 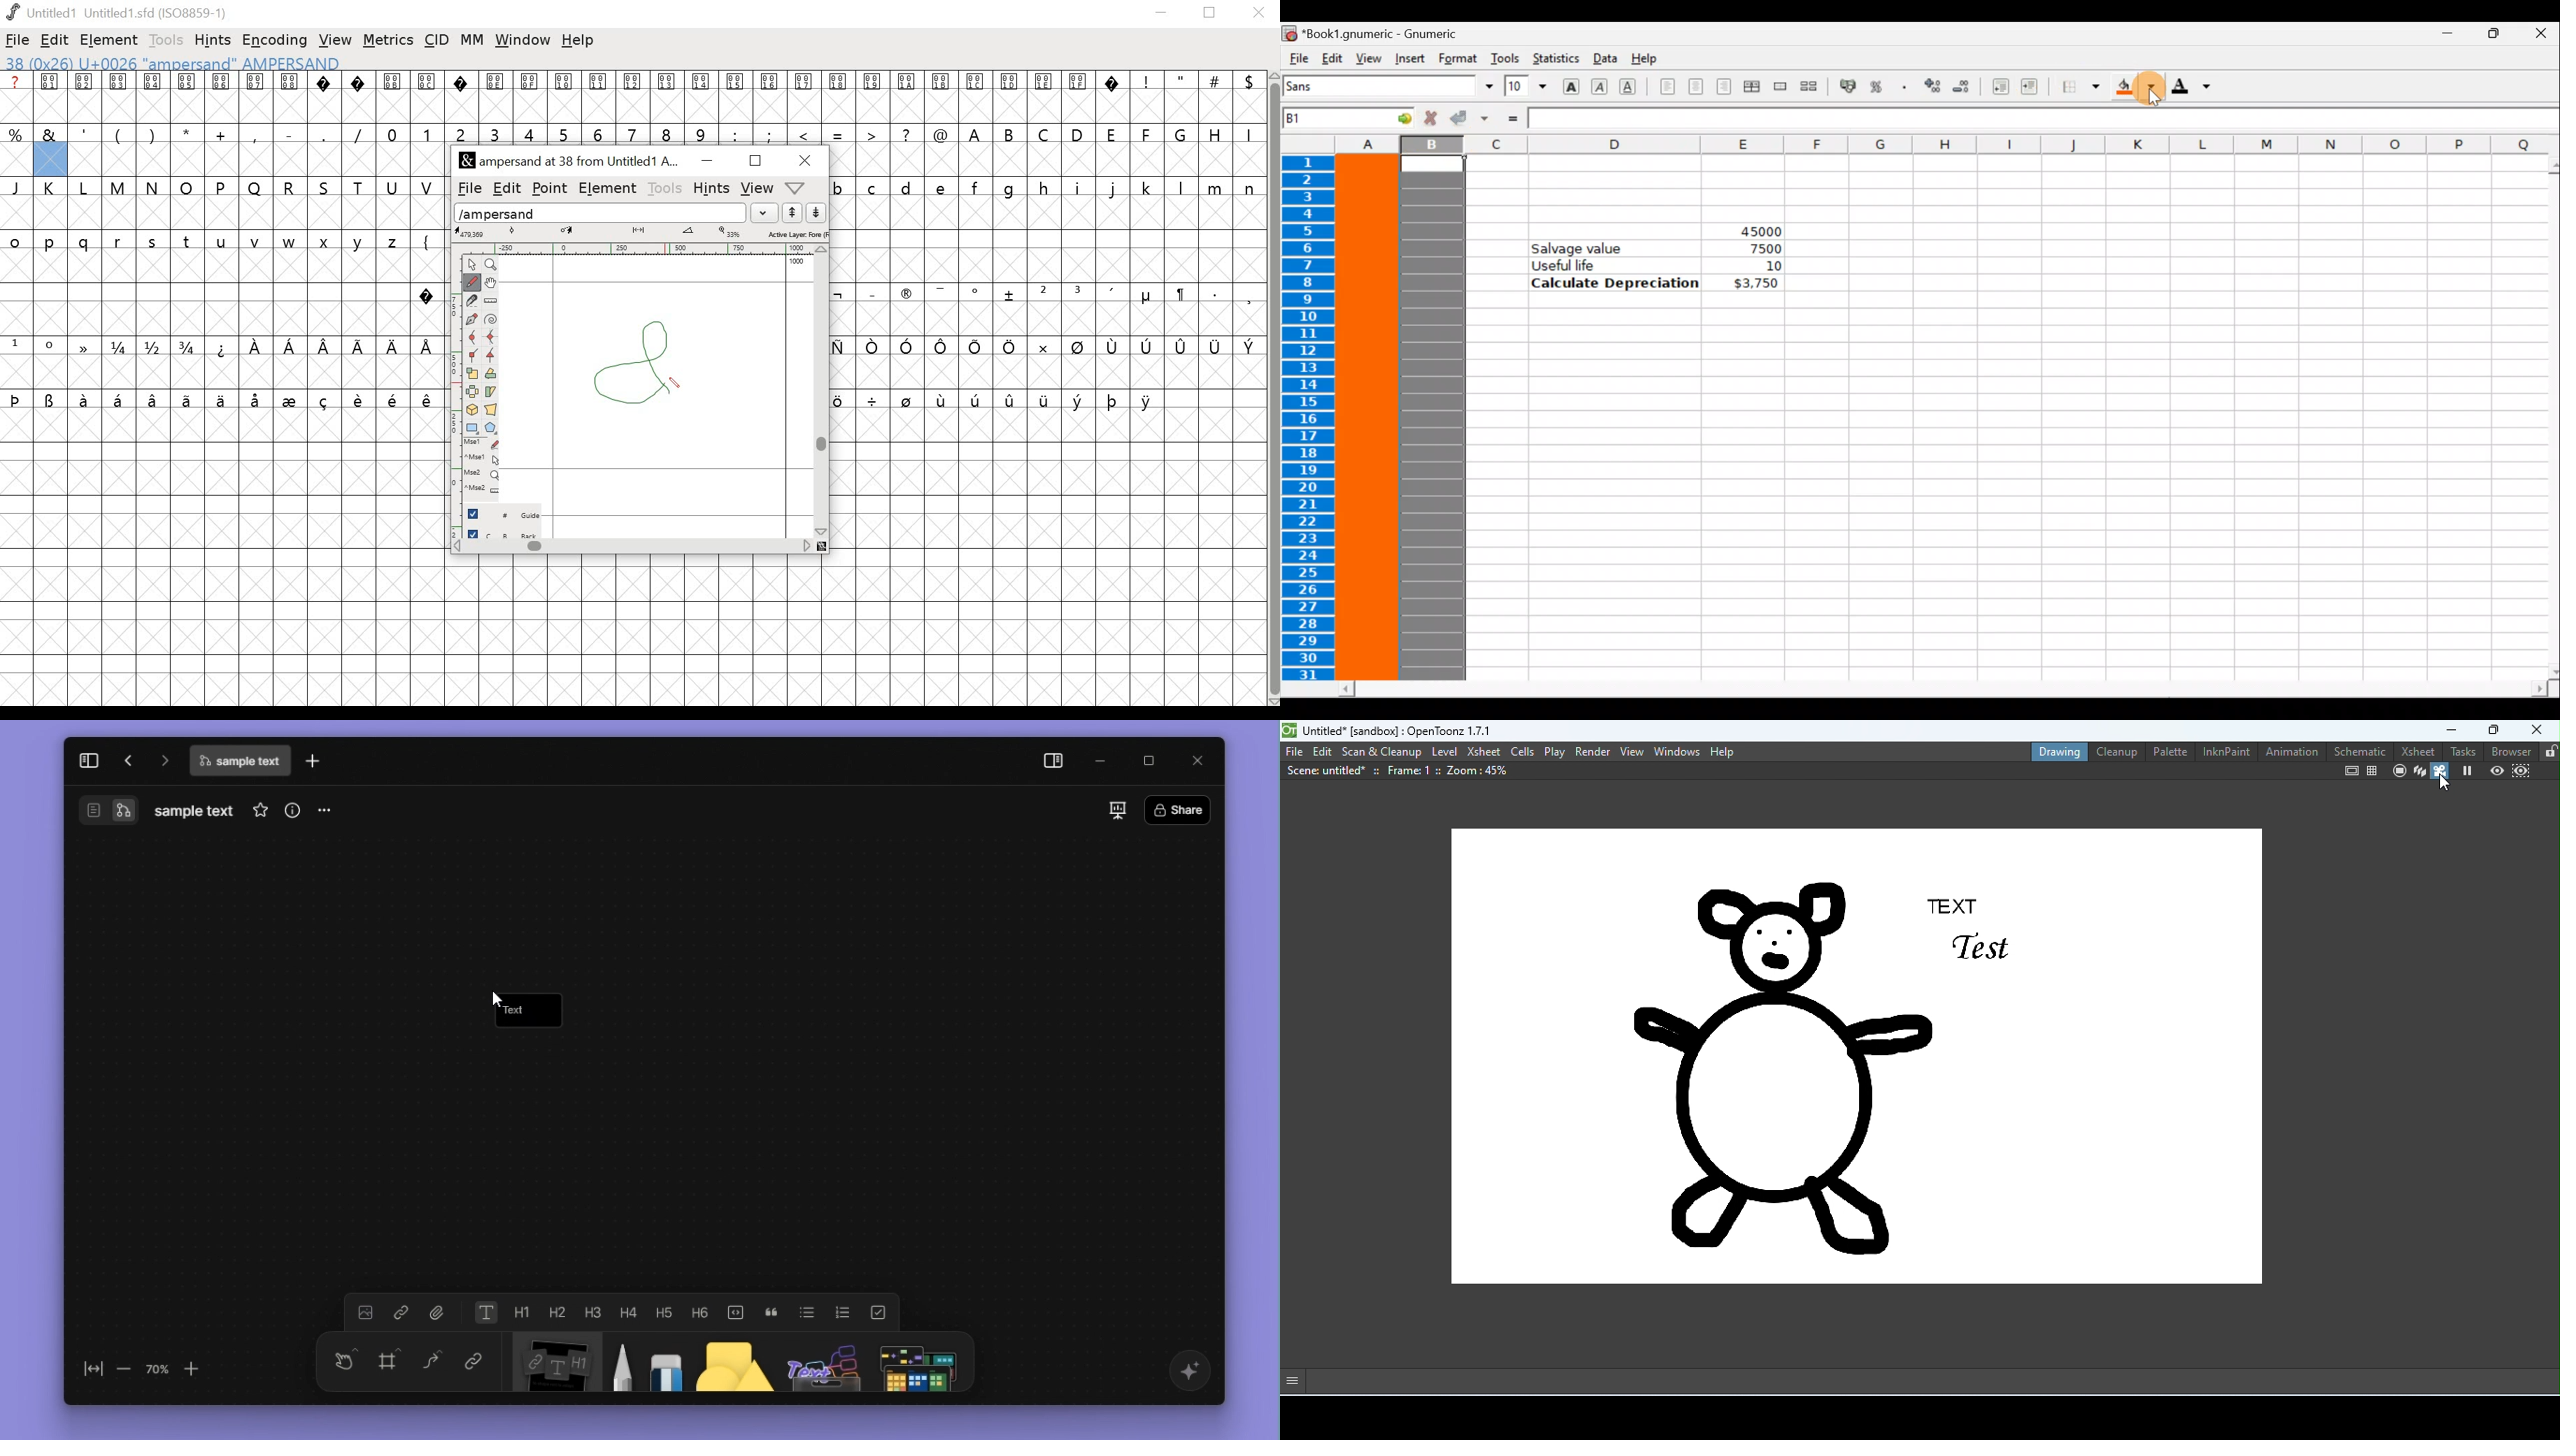 I want to click on Centre horizontally, so click(x=1695, y=91).